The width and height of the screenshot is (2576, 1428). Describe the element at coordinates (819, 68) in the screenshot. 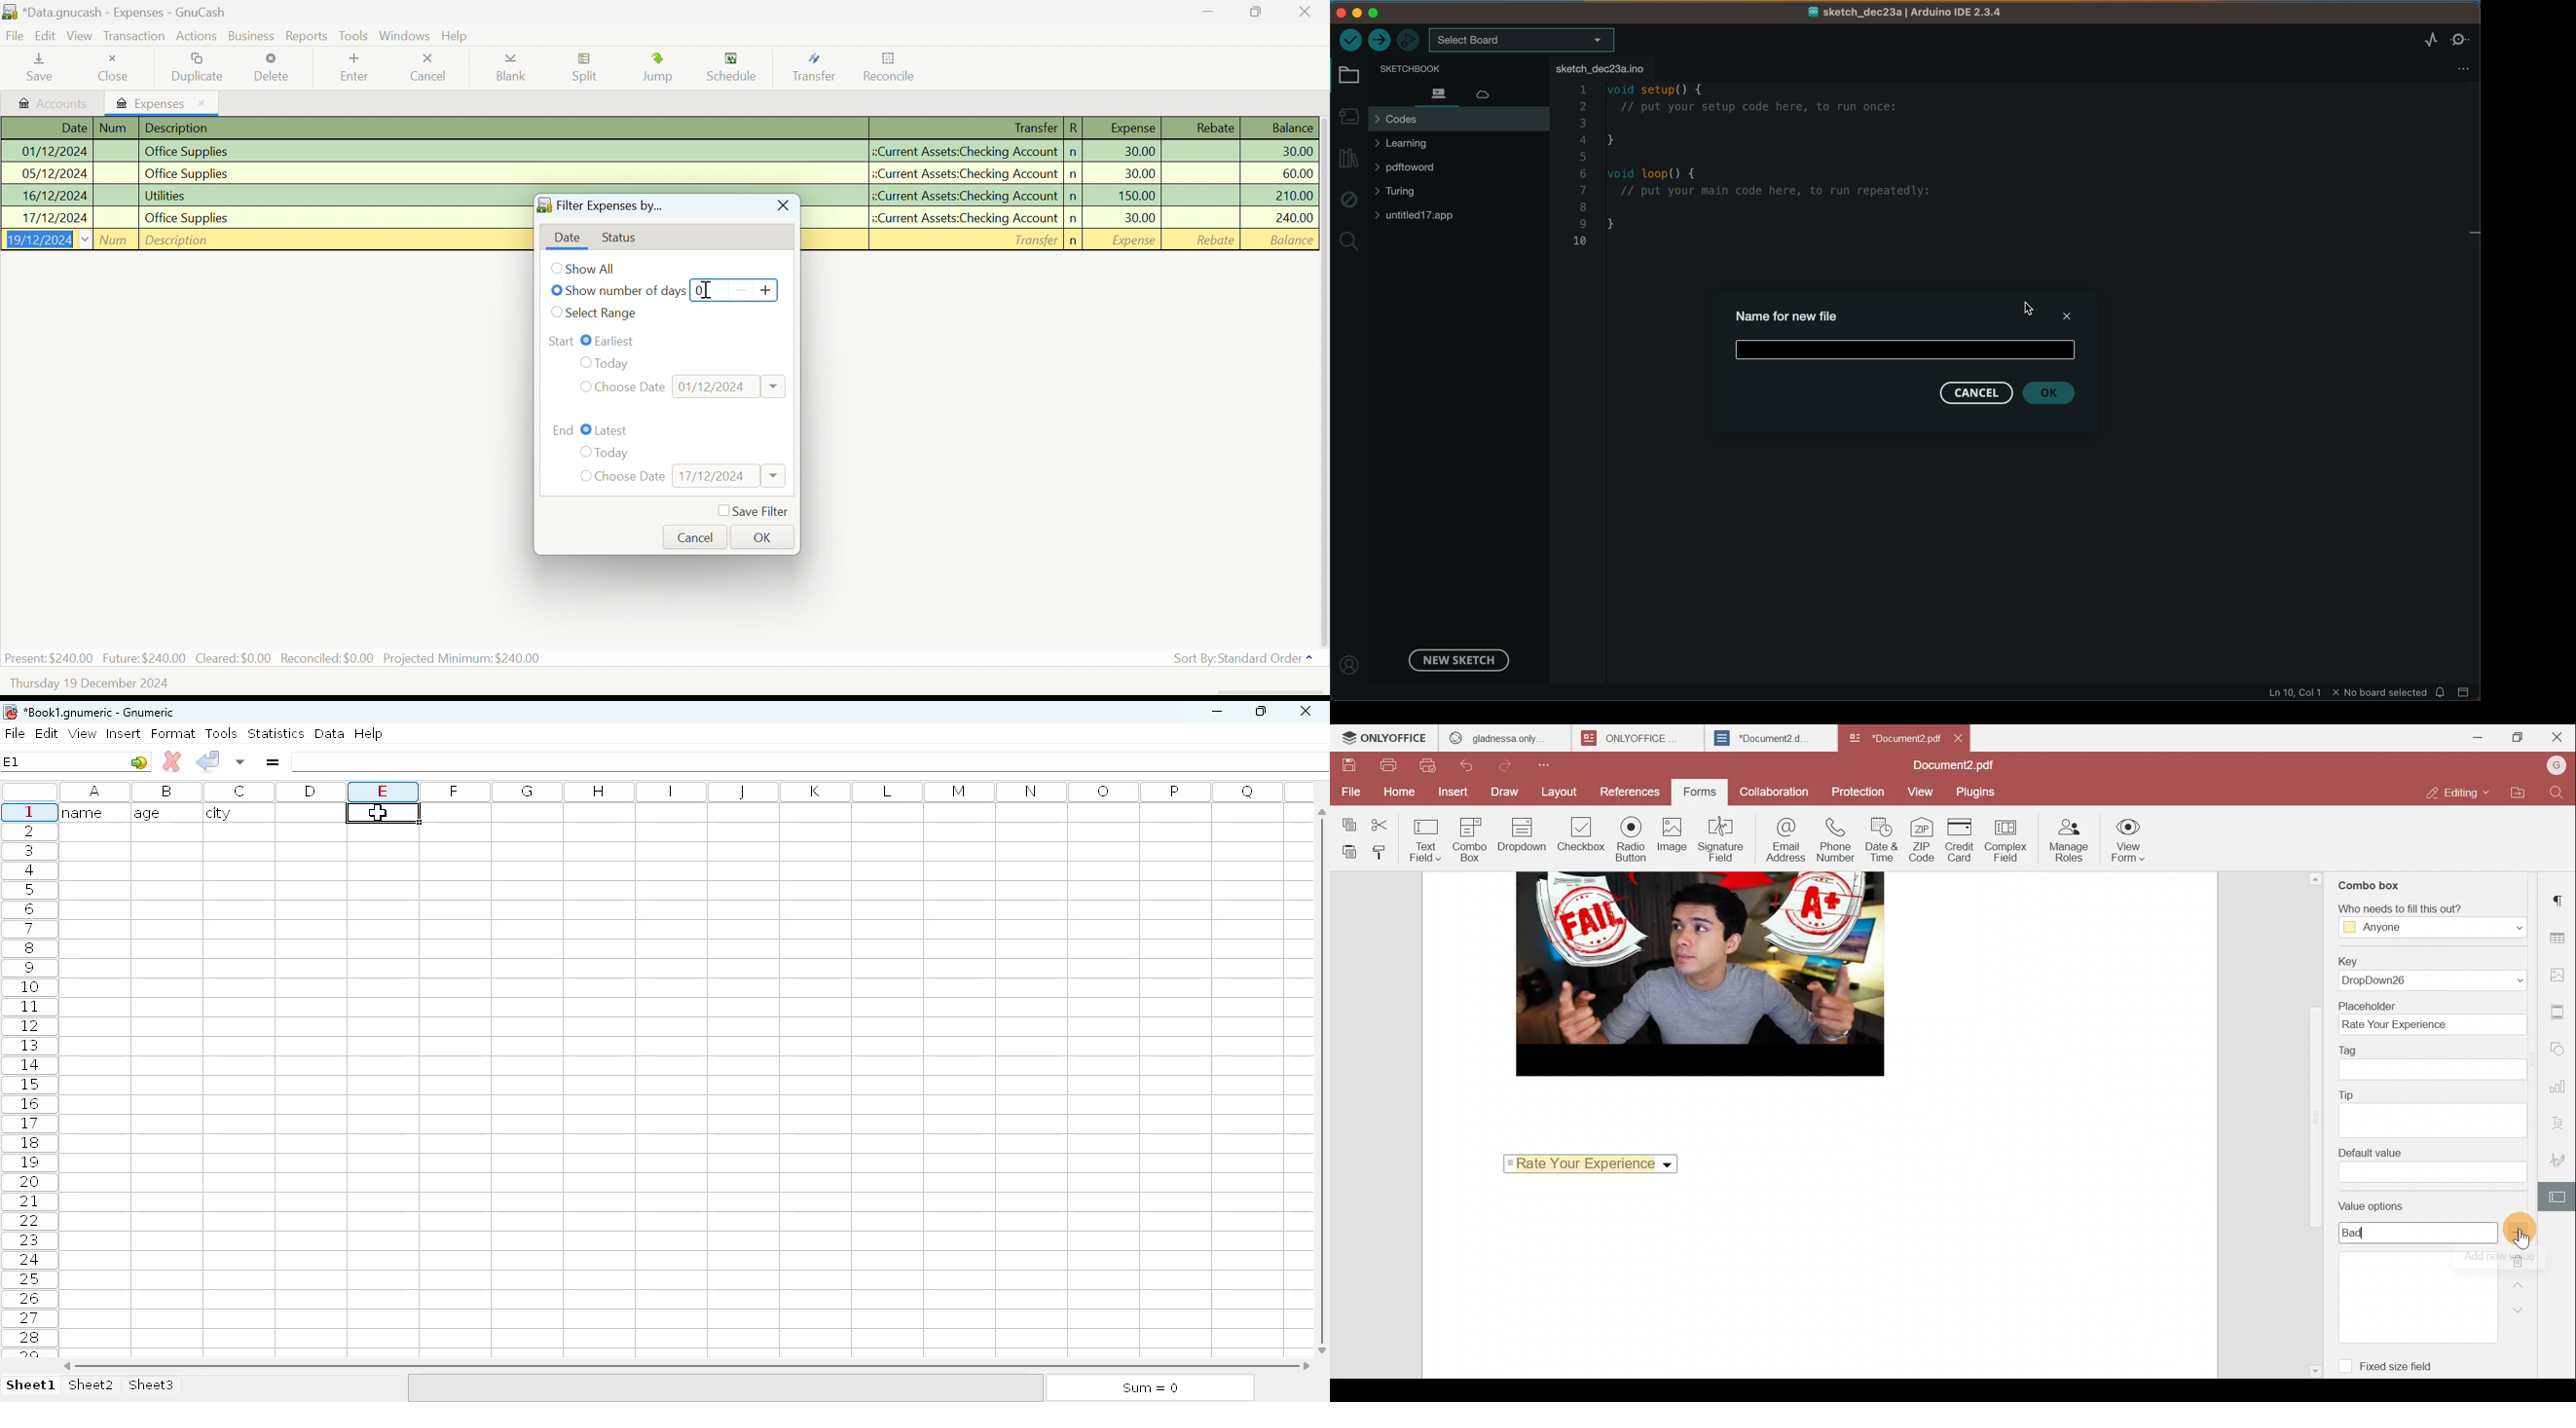

I see `Transfer` at that location.